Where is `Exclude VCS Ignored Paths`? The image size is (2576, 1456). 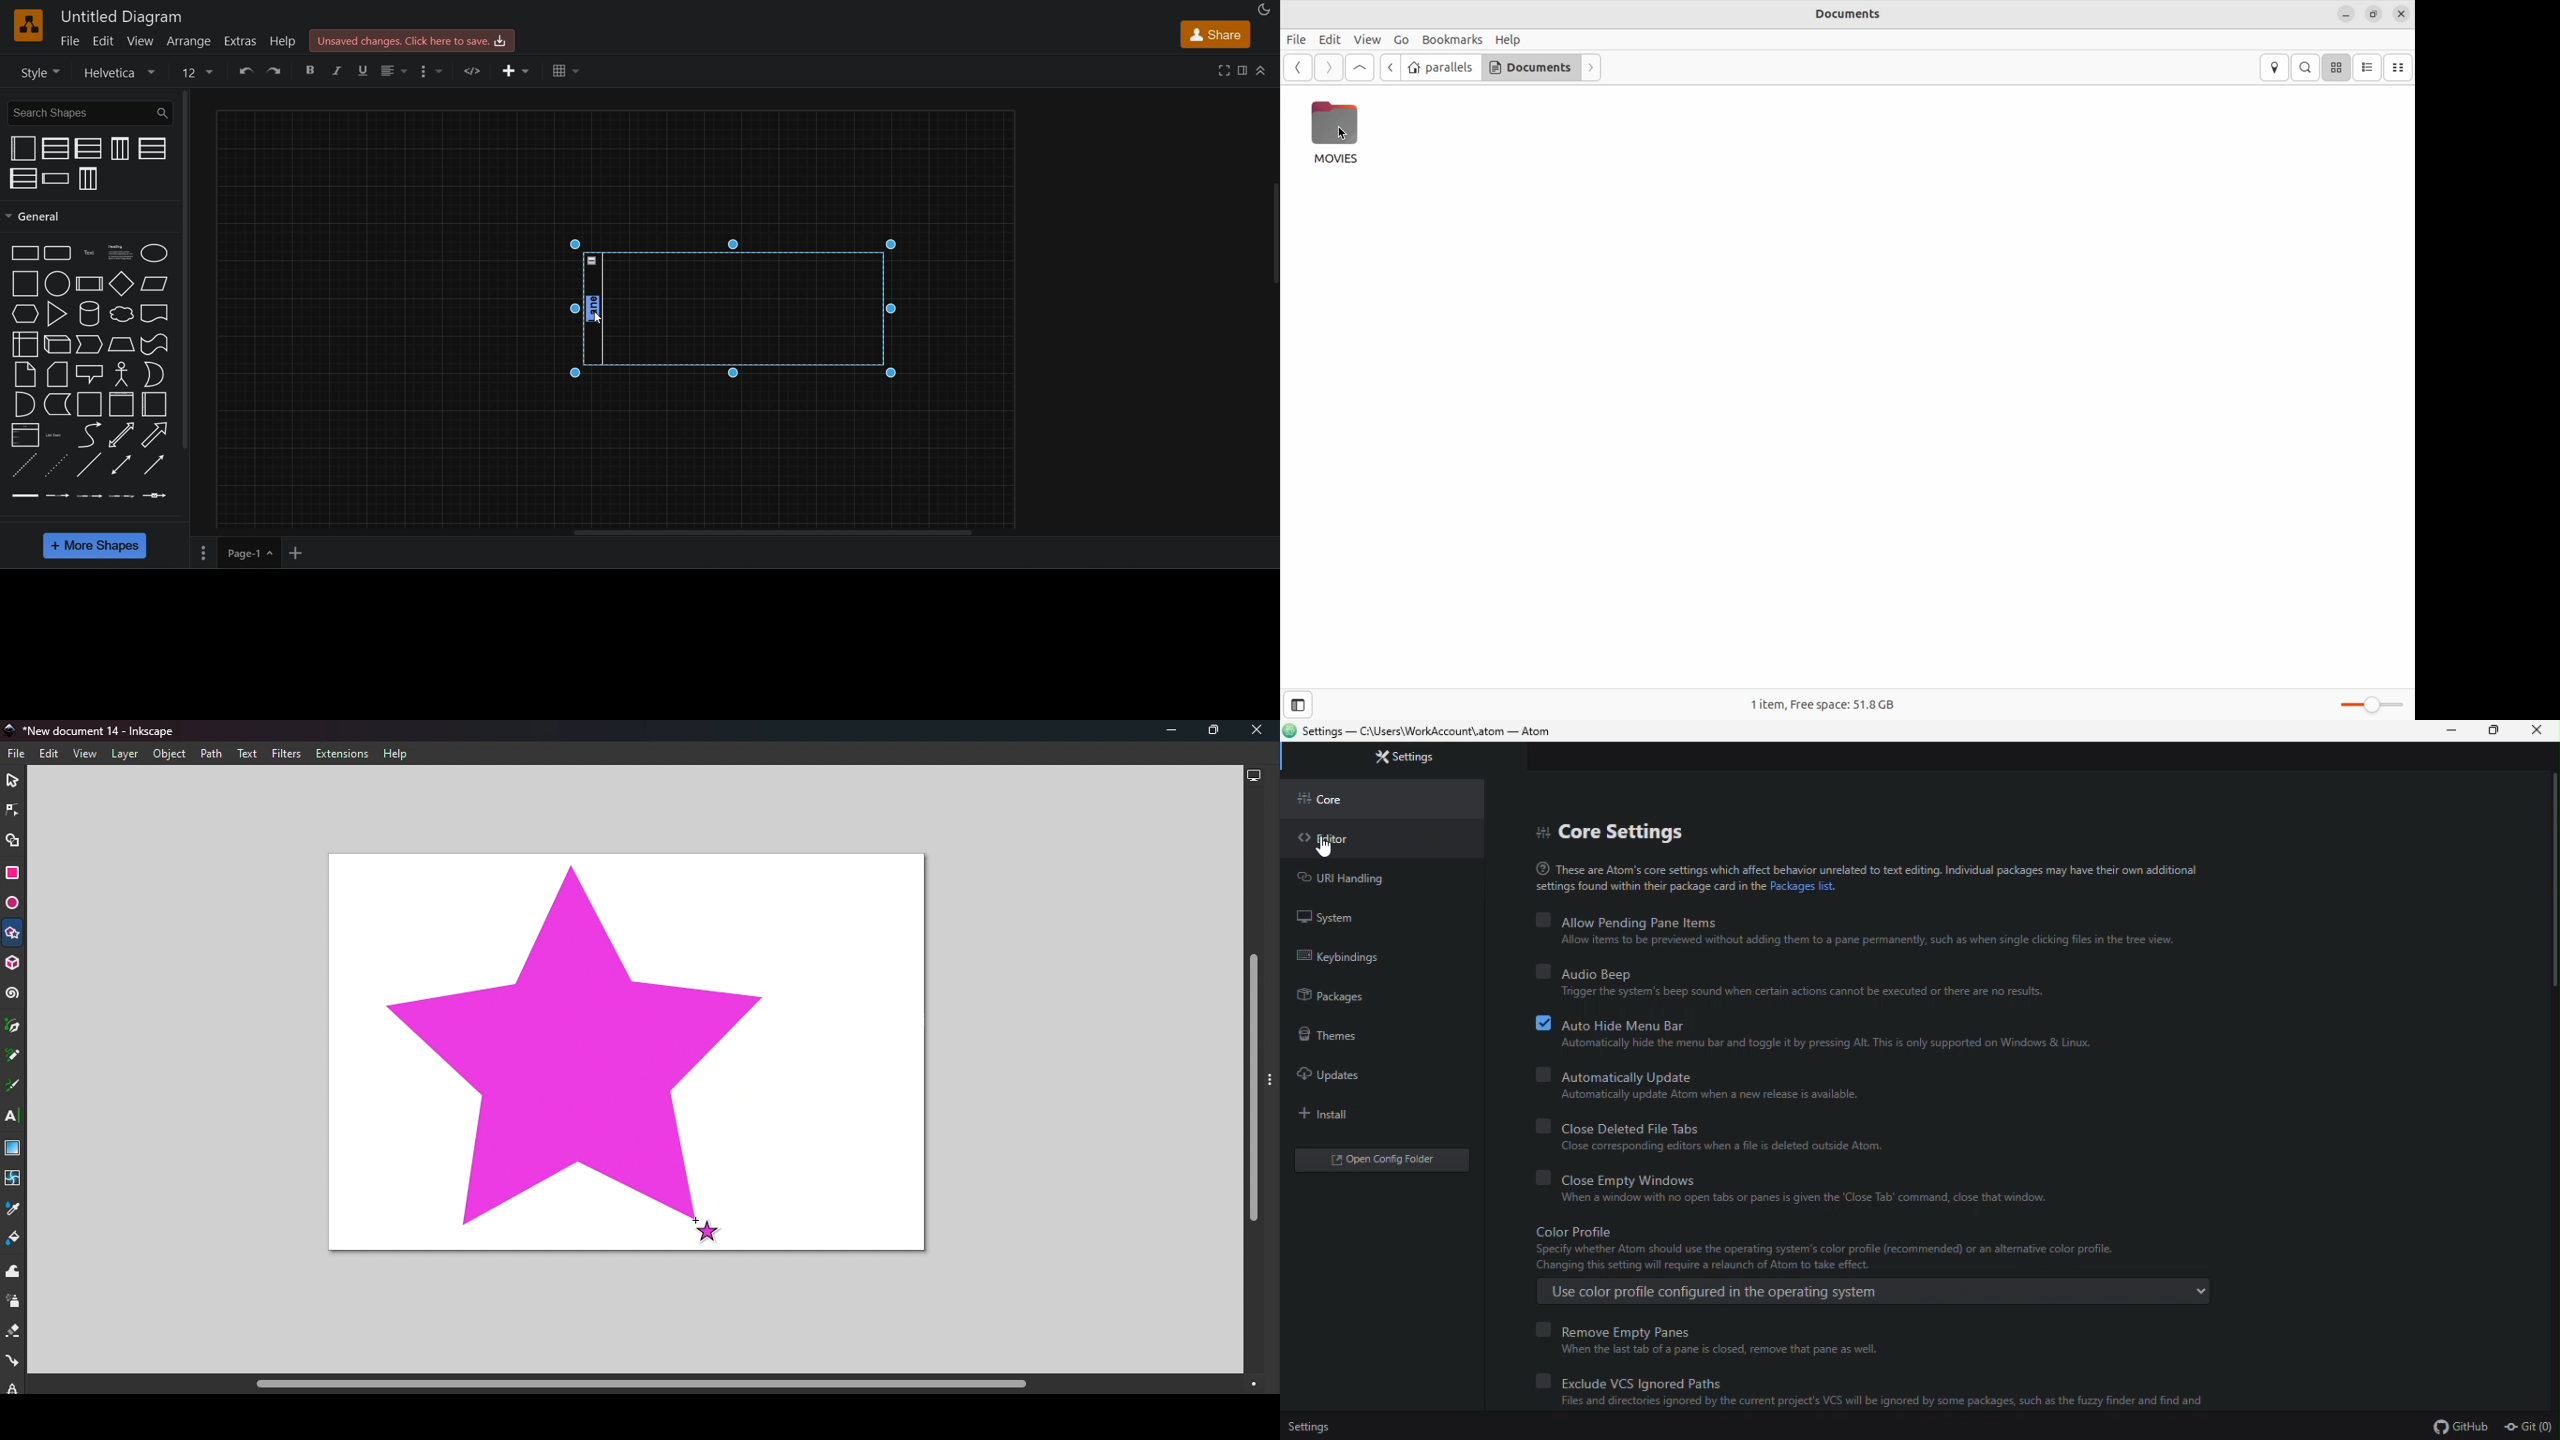
Exclude VCS Ignored Paths is located at coordinates (1875, 1379).